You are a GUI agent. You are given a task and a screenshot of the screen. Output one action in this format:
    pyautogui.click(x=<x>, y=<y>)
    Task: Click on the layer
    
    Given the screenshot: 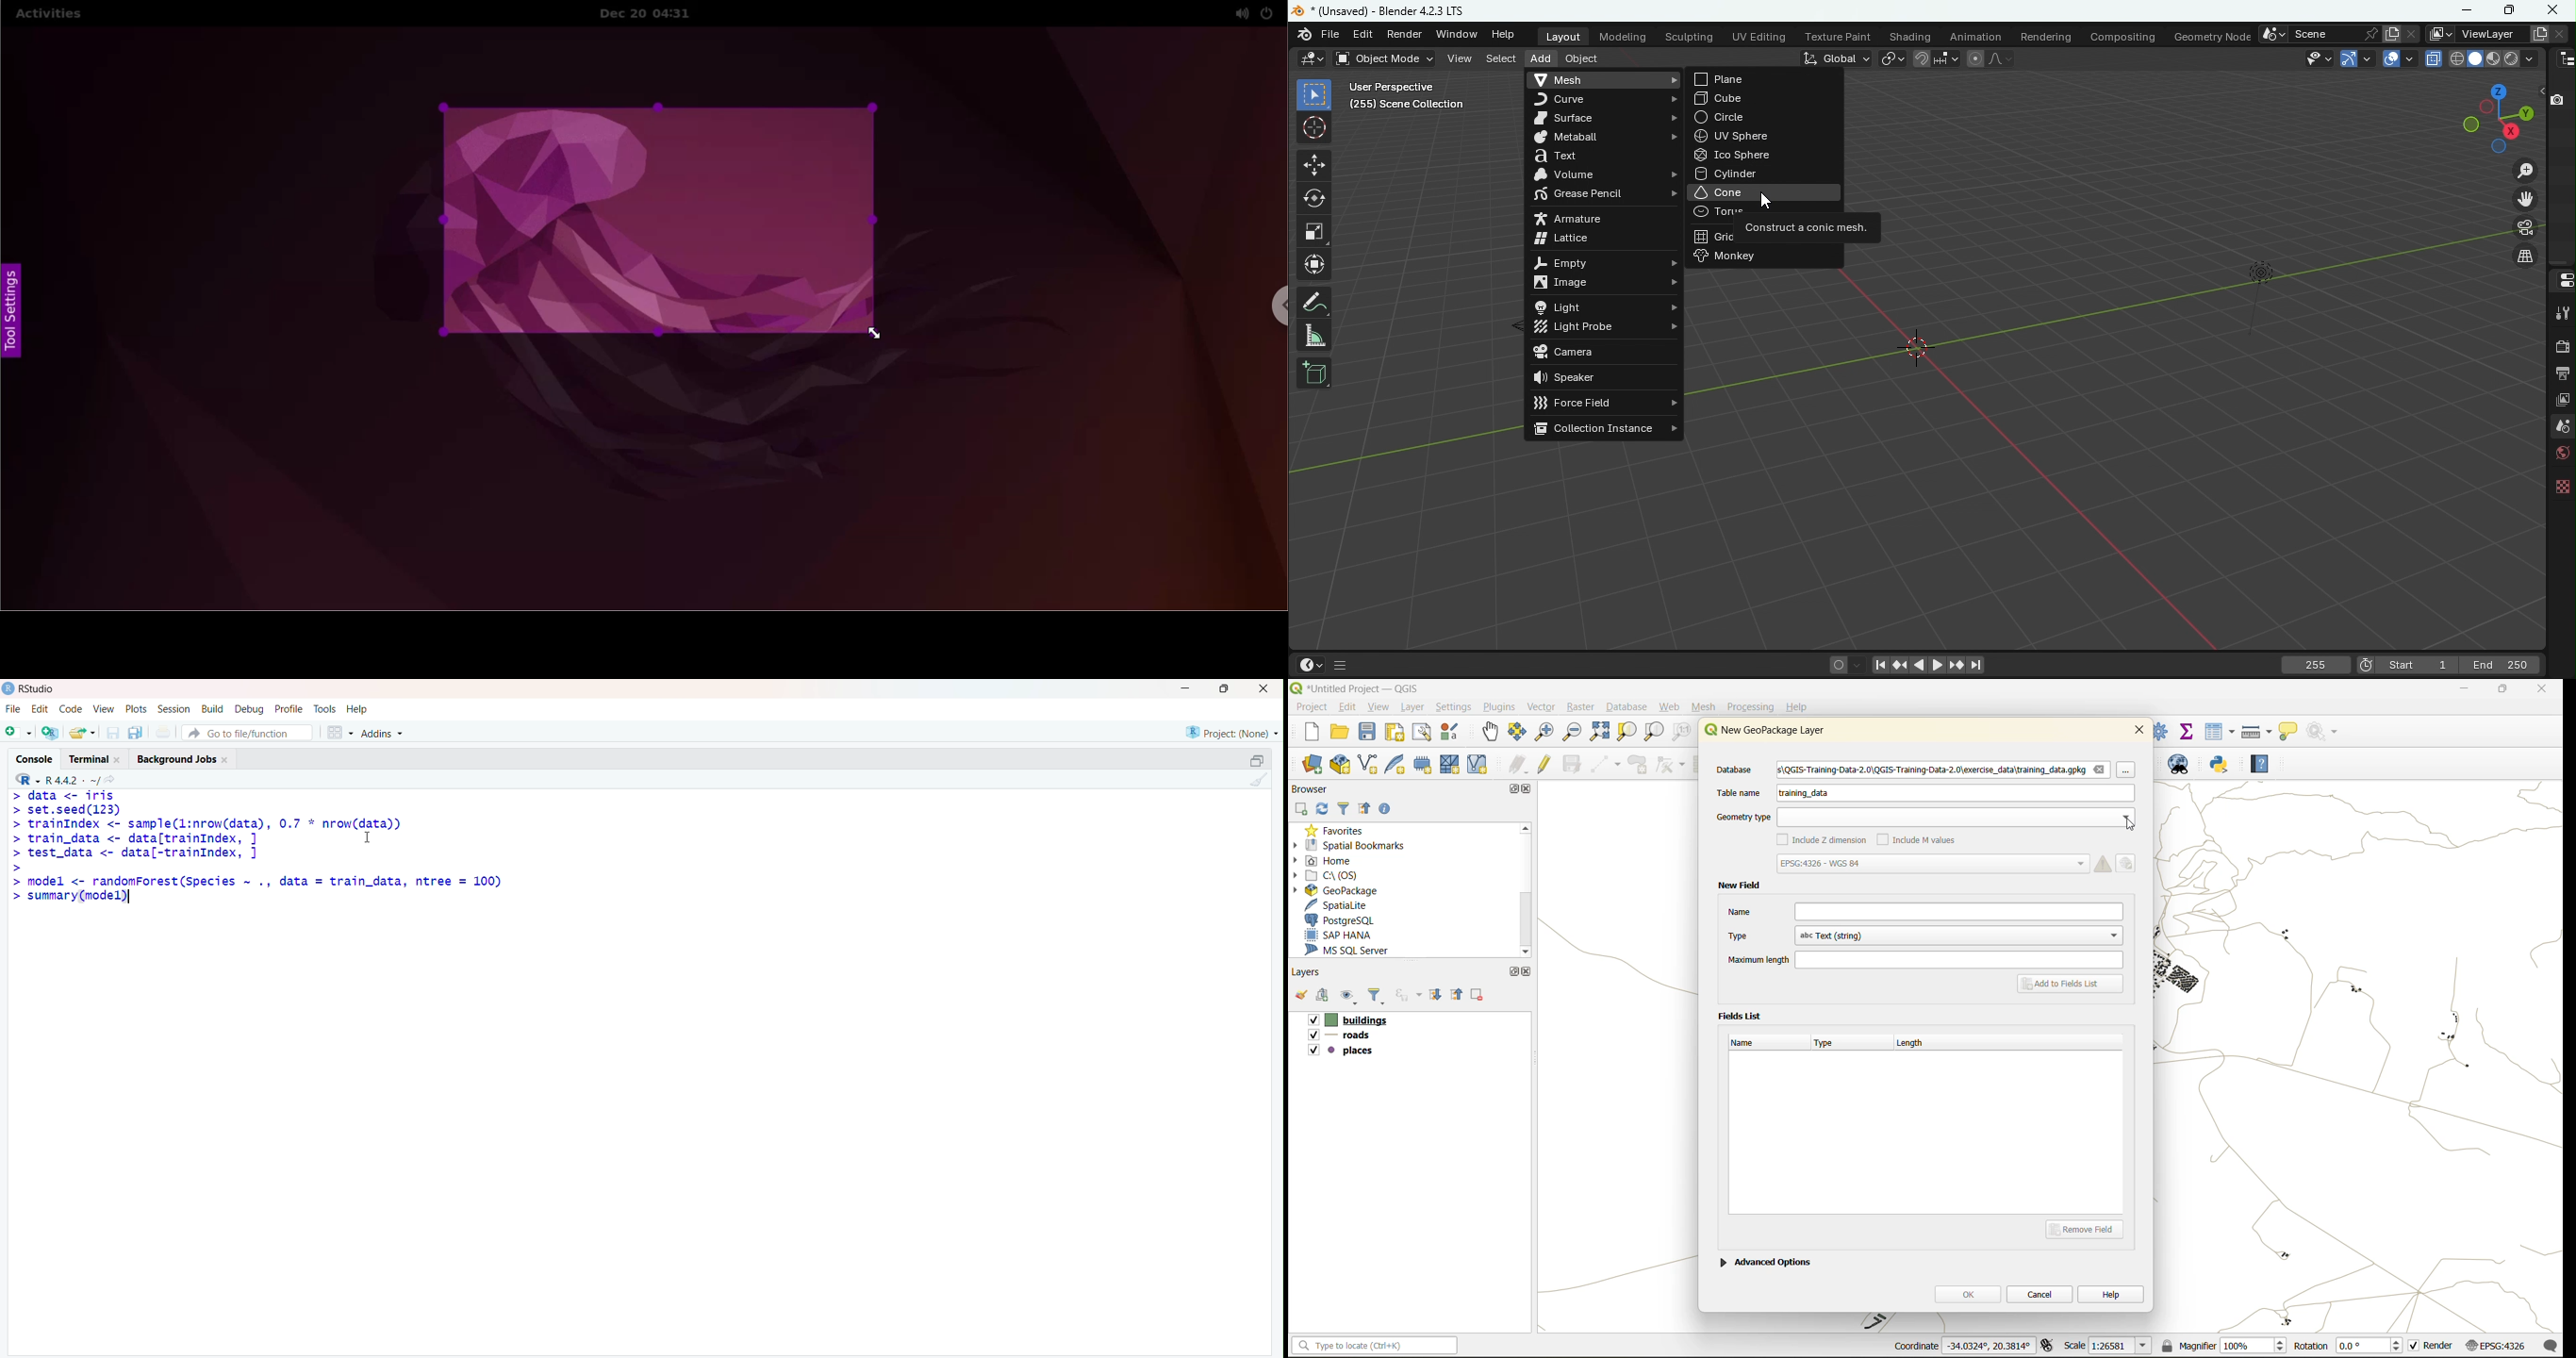 What is the action you would take?
    pyautogui.click(x=1416, y=708)
    